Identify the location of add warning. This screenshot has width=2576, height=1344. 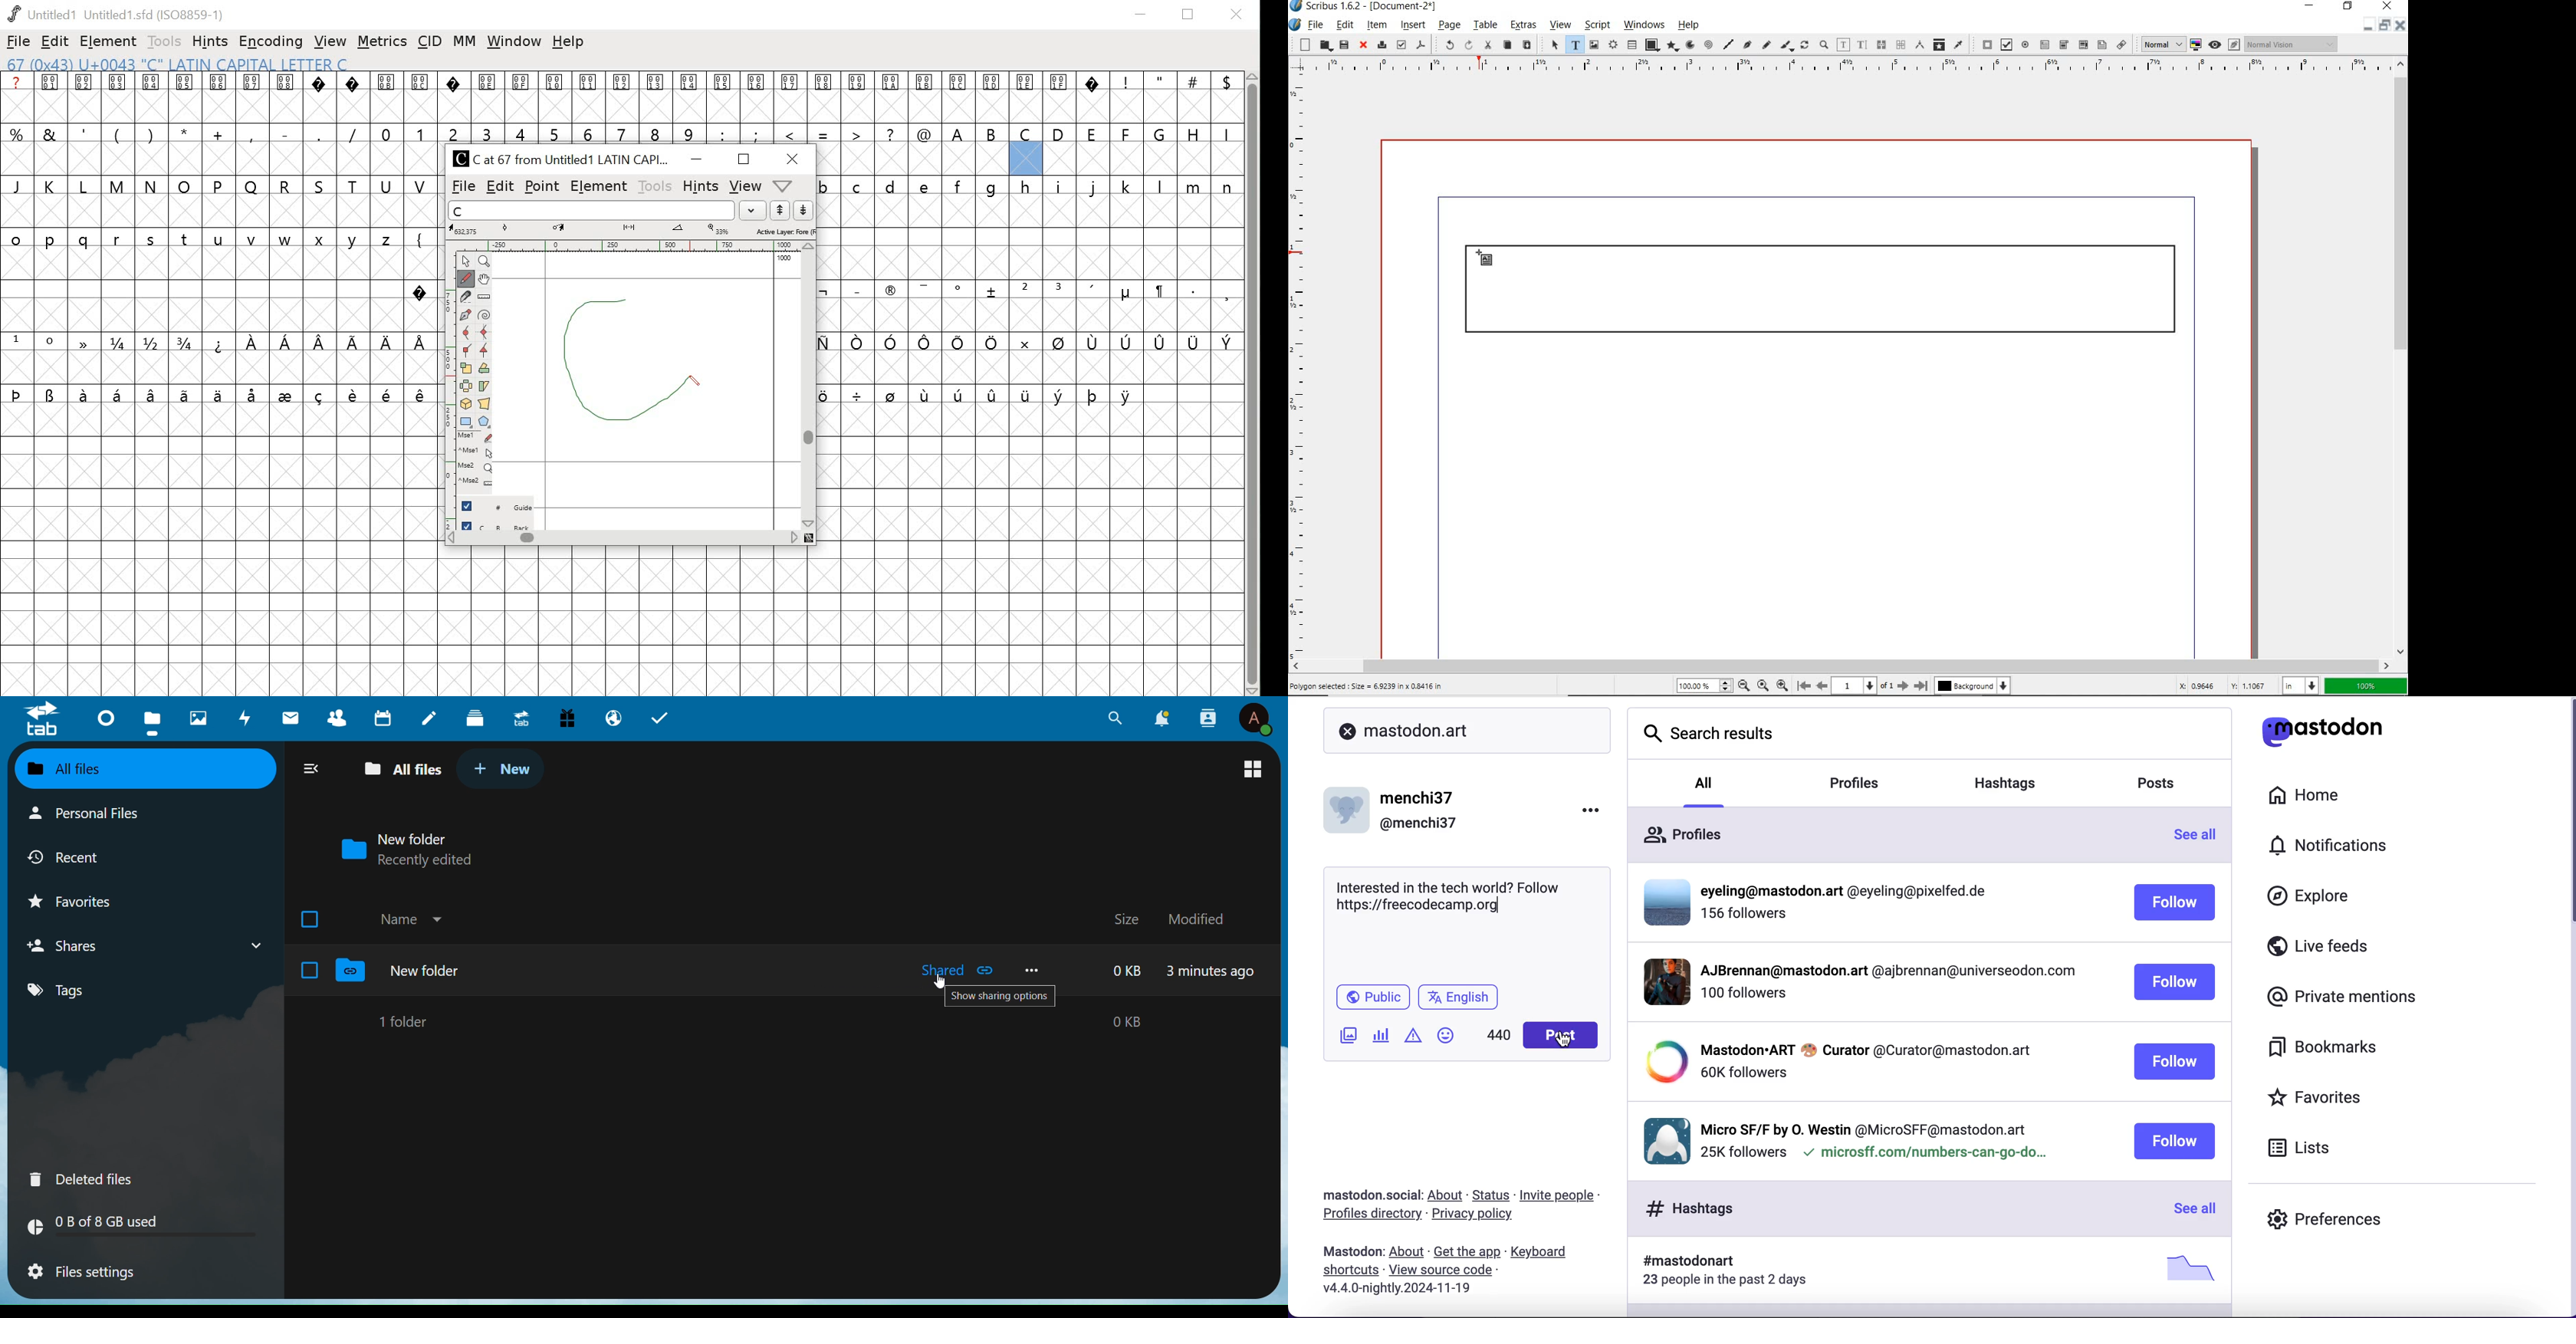
(1416, 1040).